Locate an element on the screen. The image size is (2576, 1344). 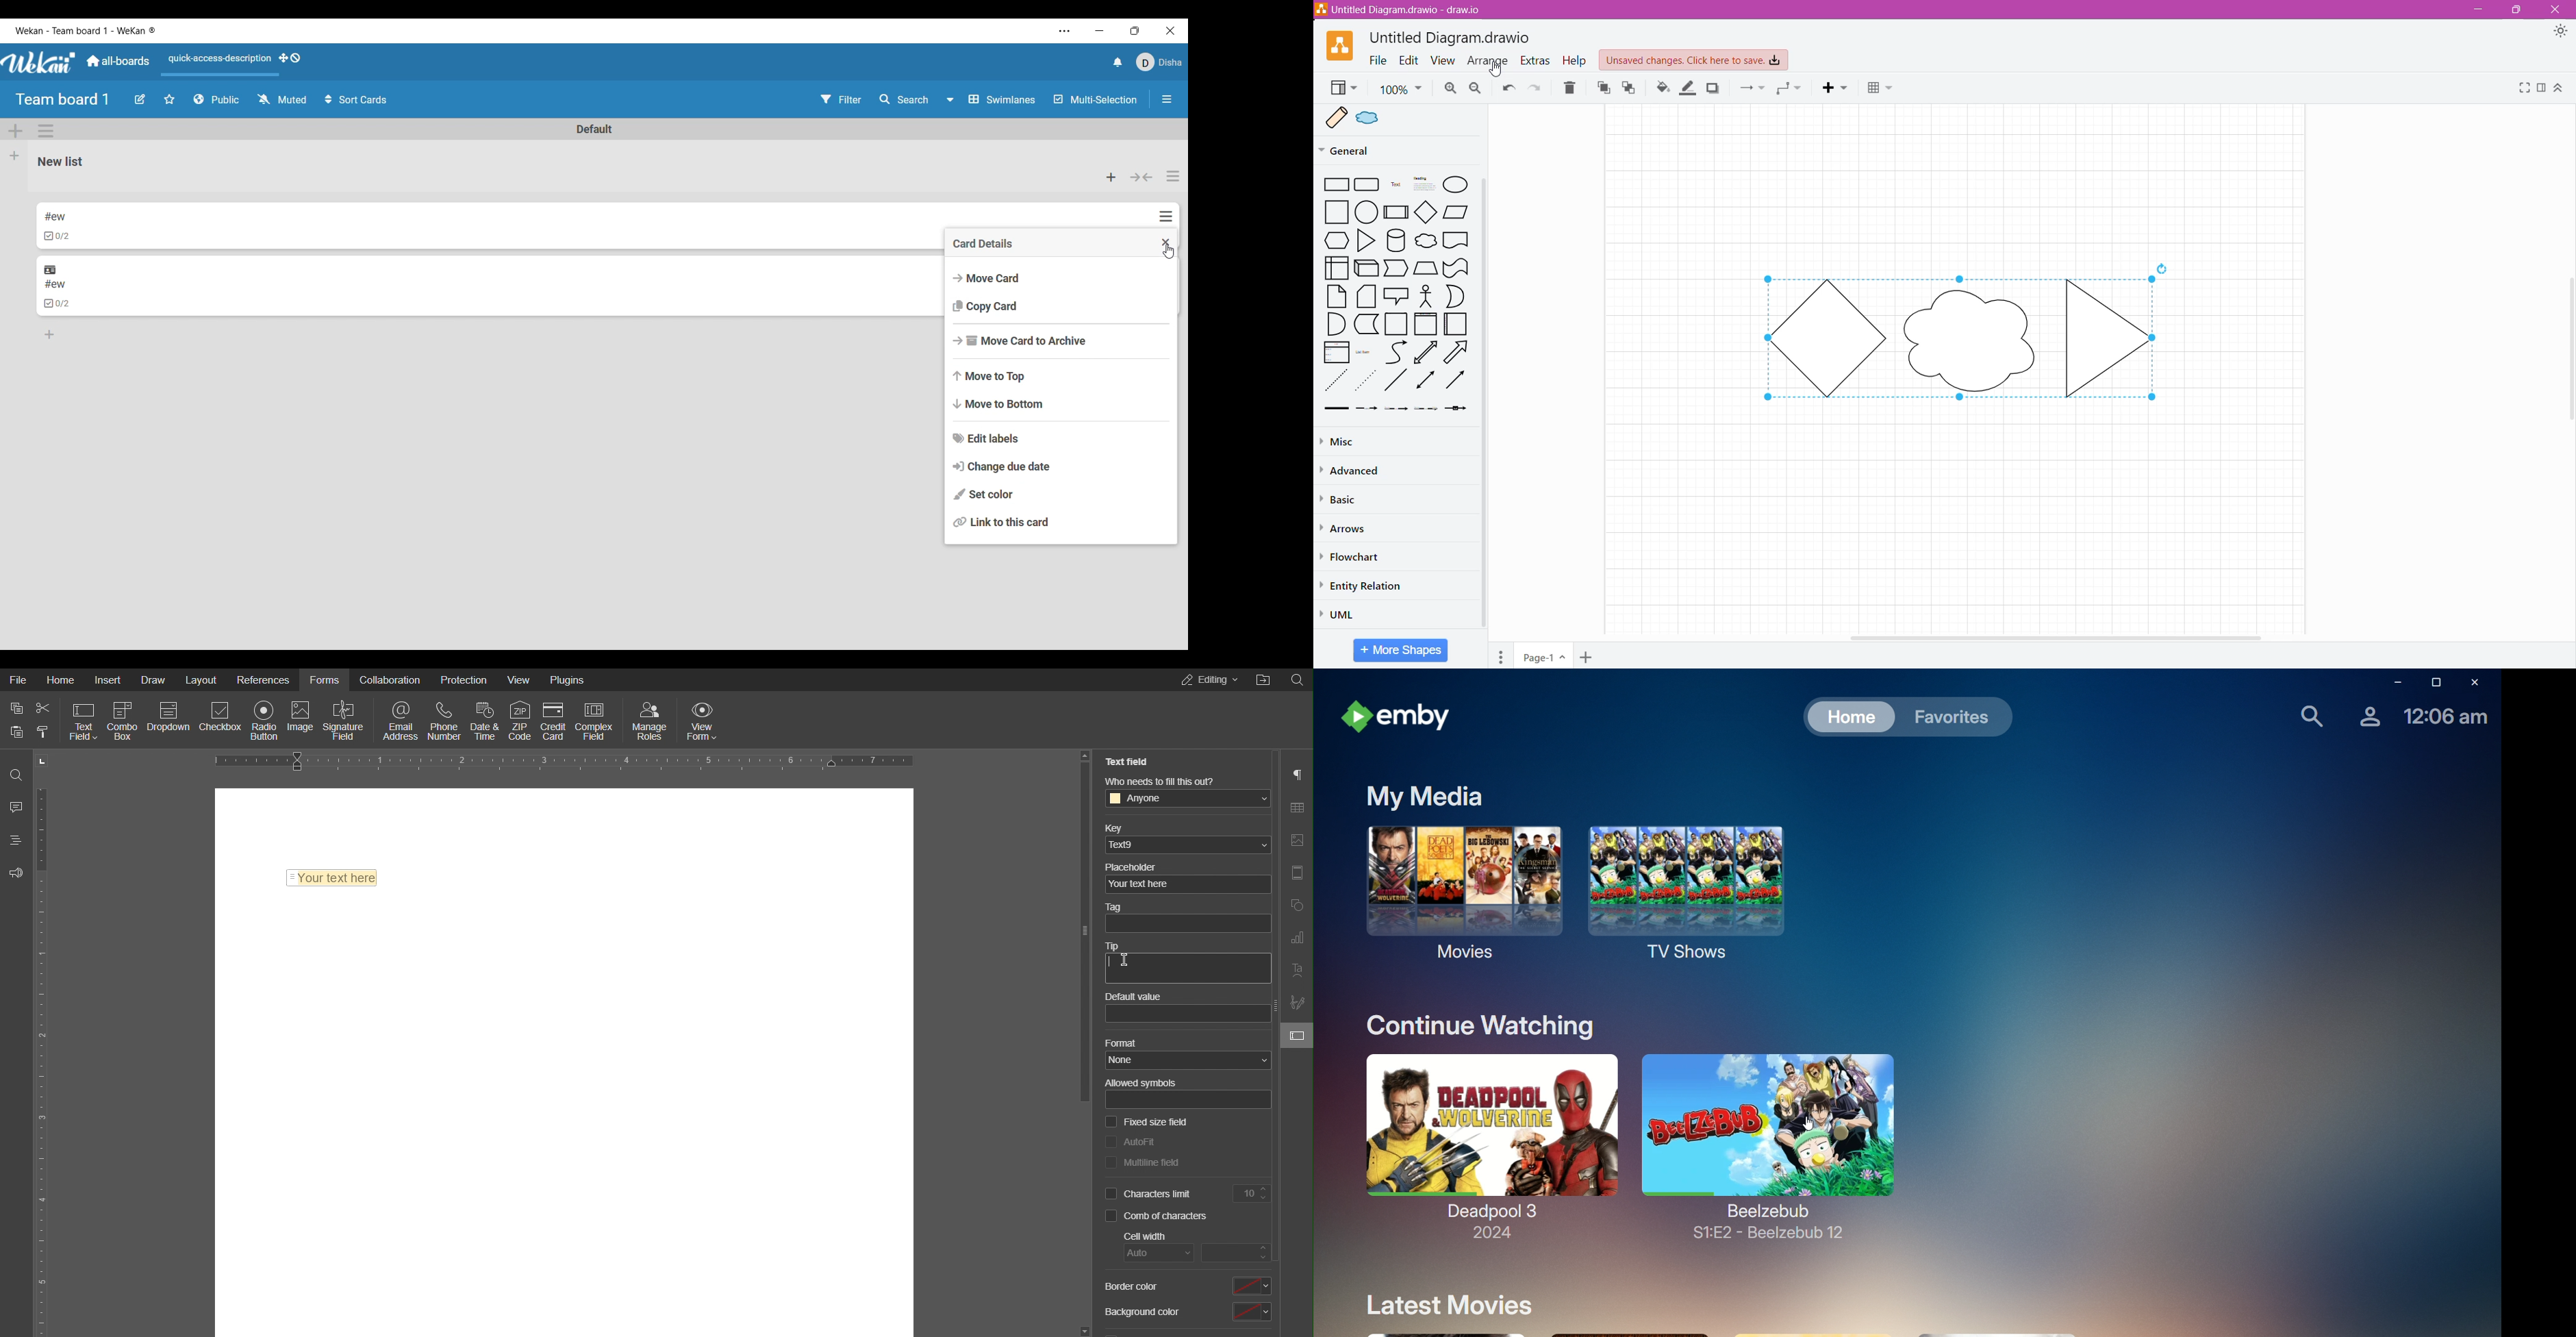
Show interface in a smaller tab is located at coordinates (1135, 31).